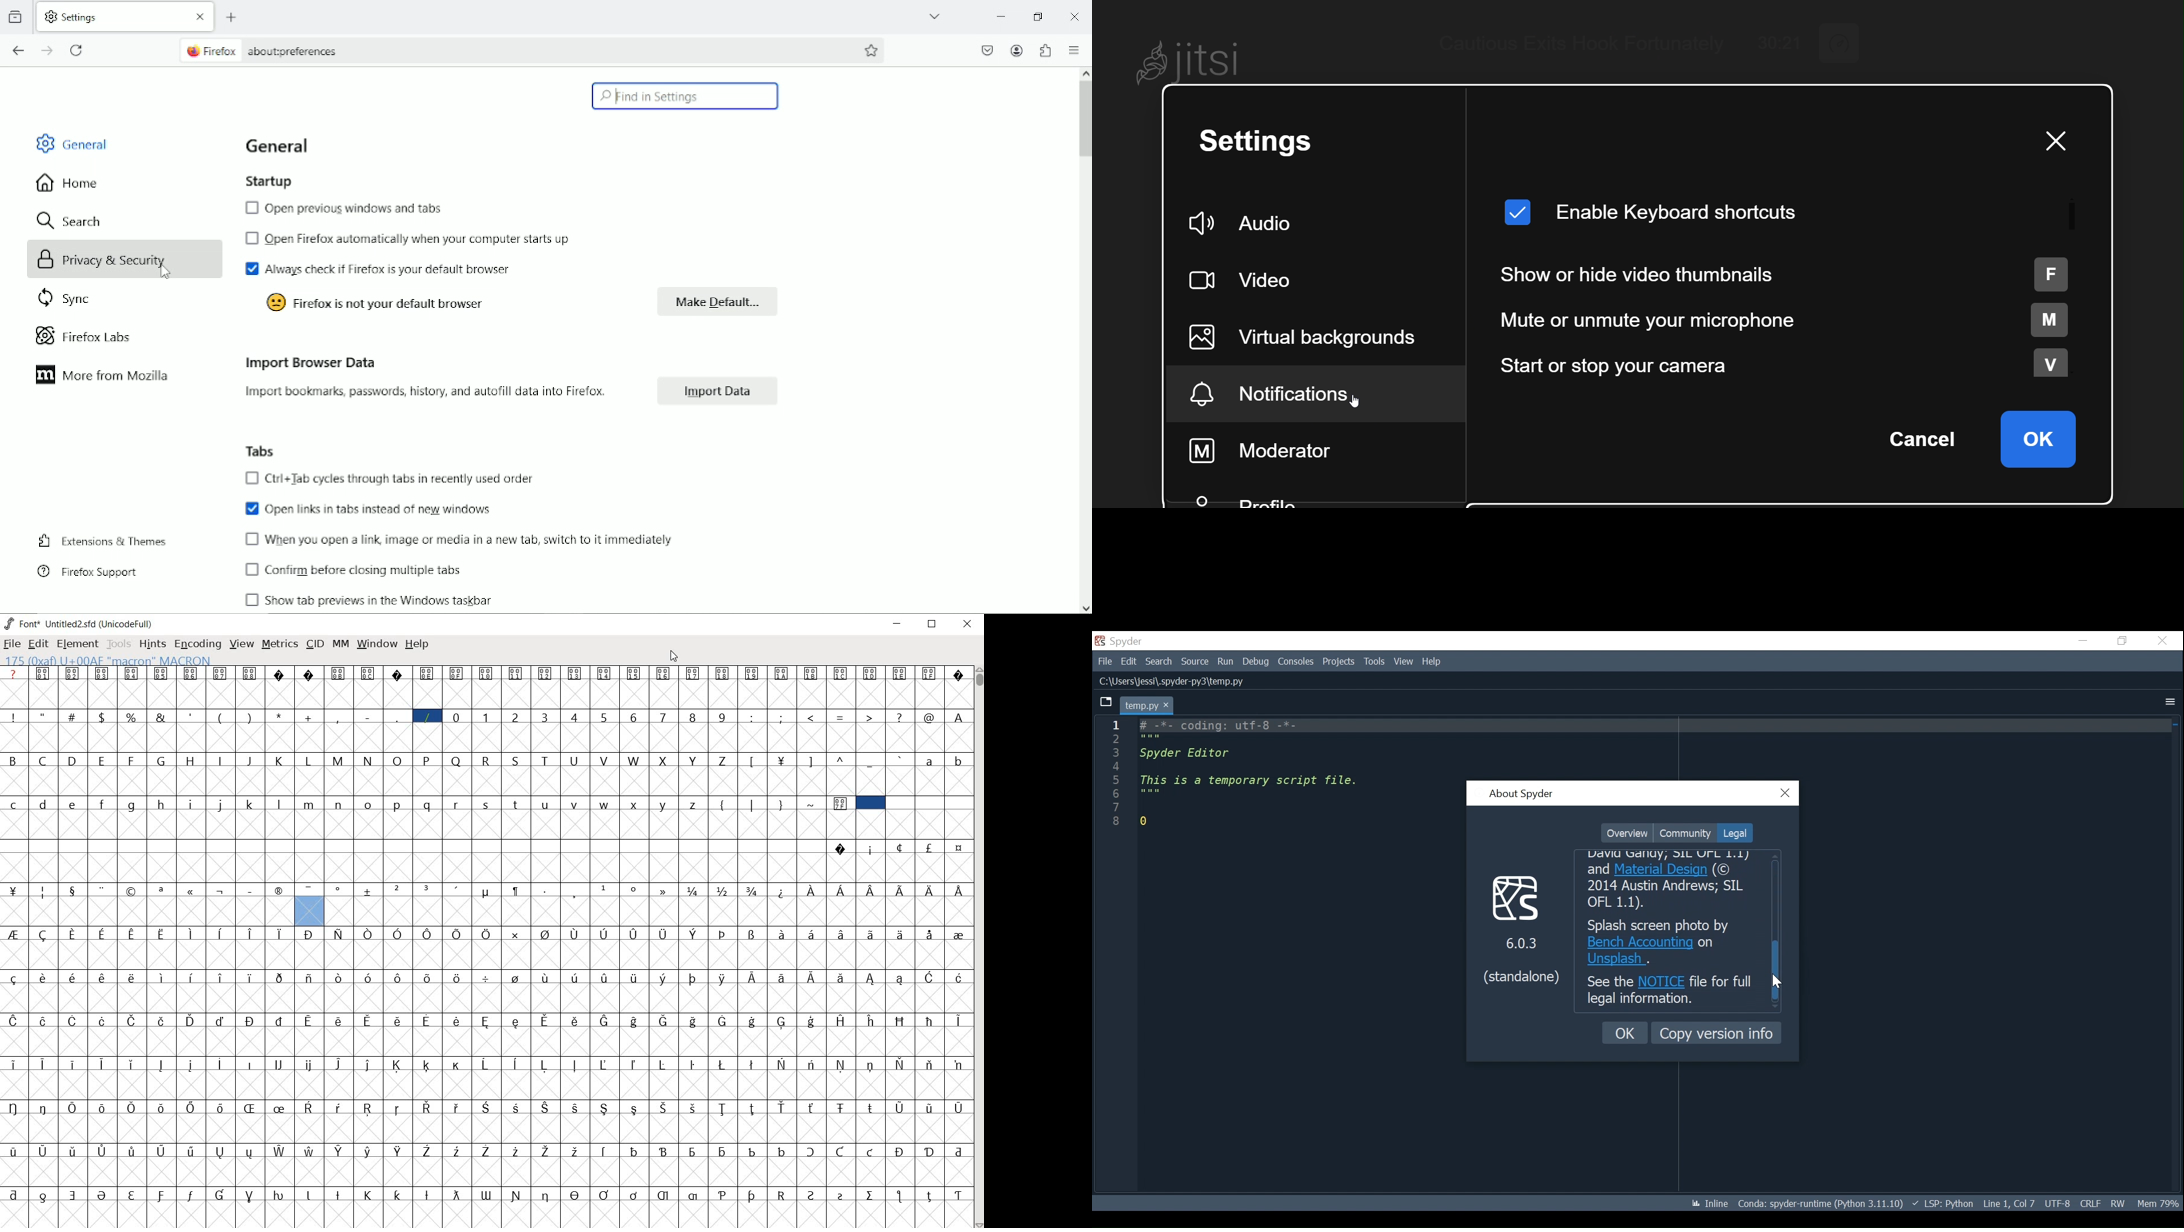  Describe the element at coordinates (811, 1151) in the screenshot. I see `Symbol` at that location.